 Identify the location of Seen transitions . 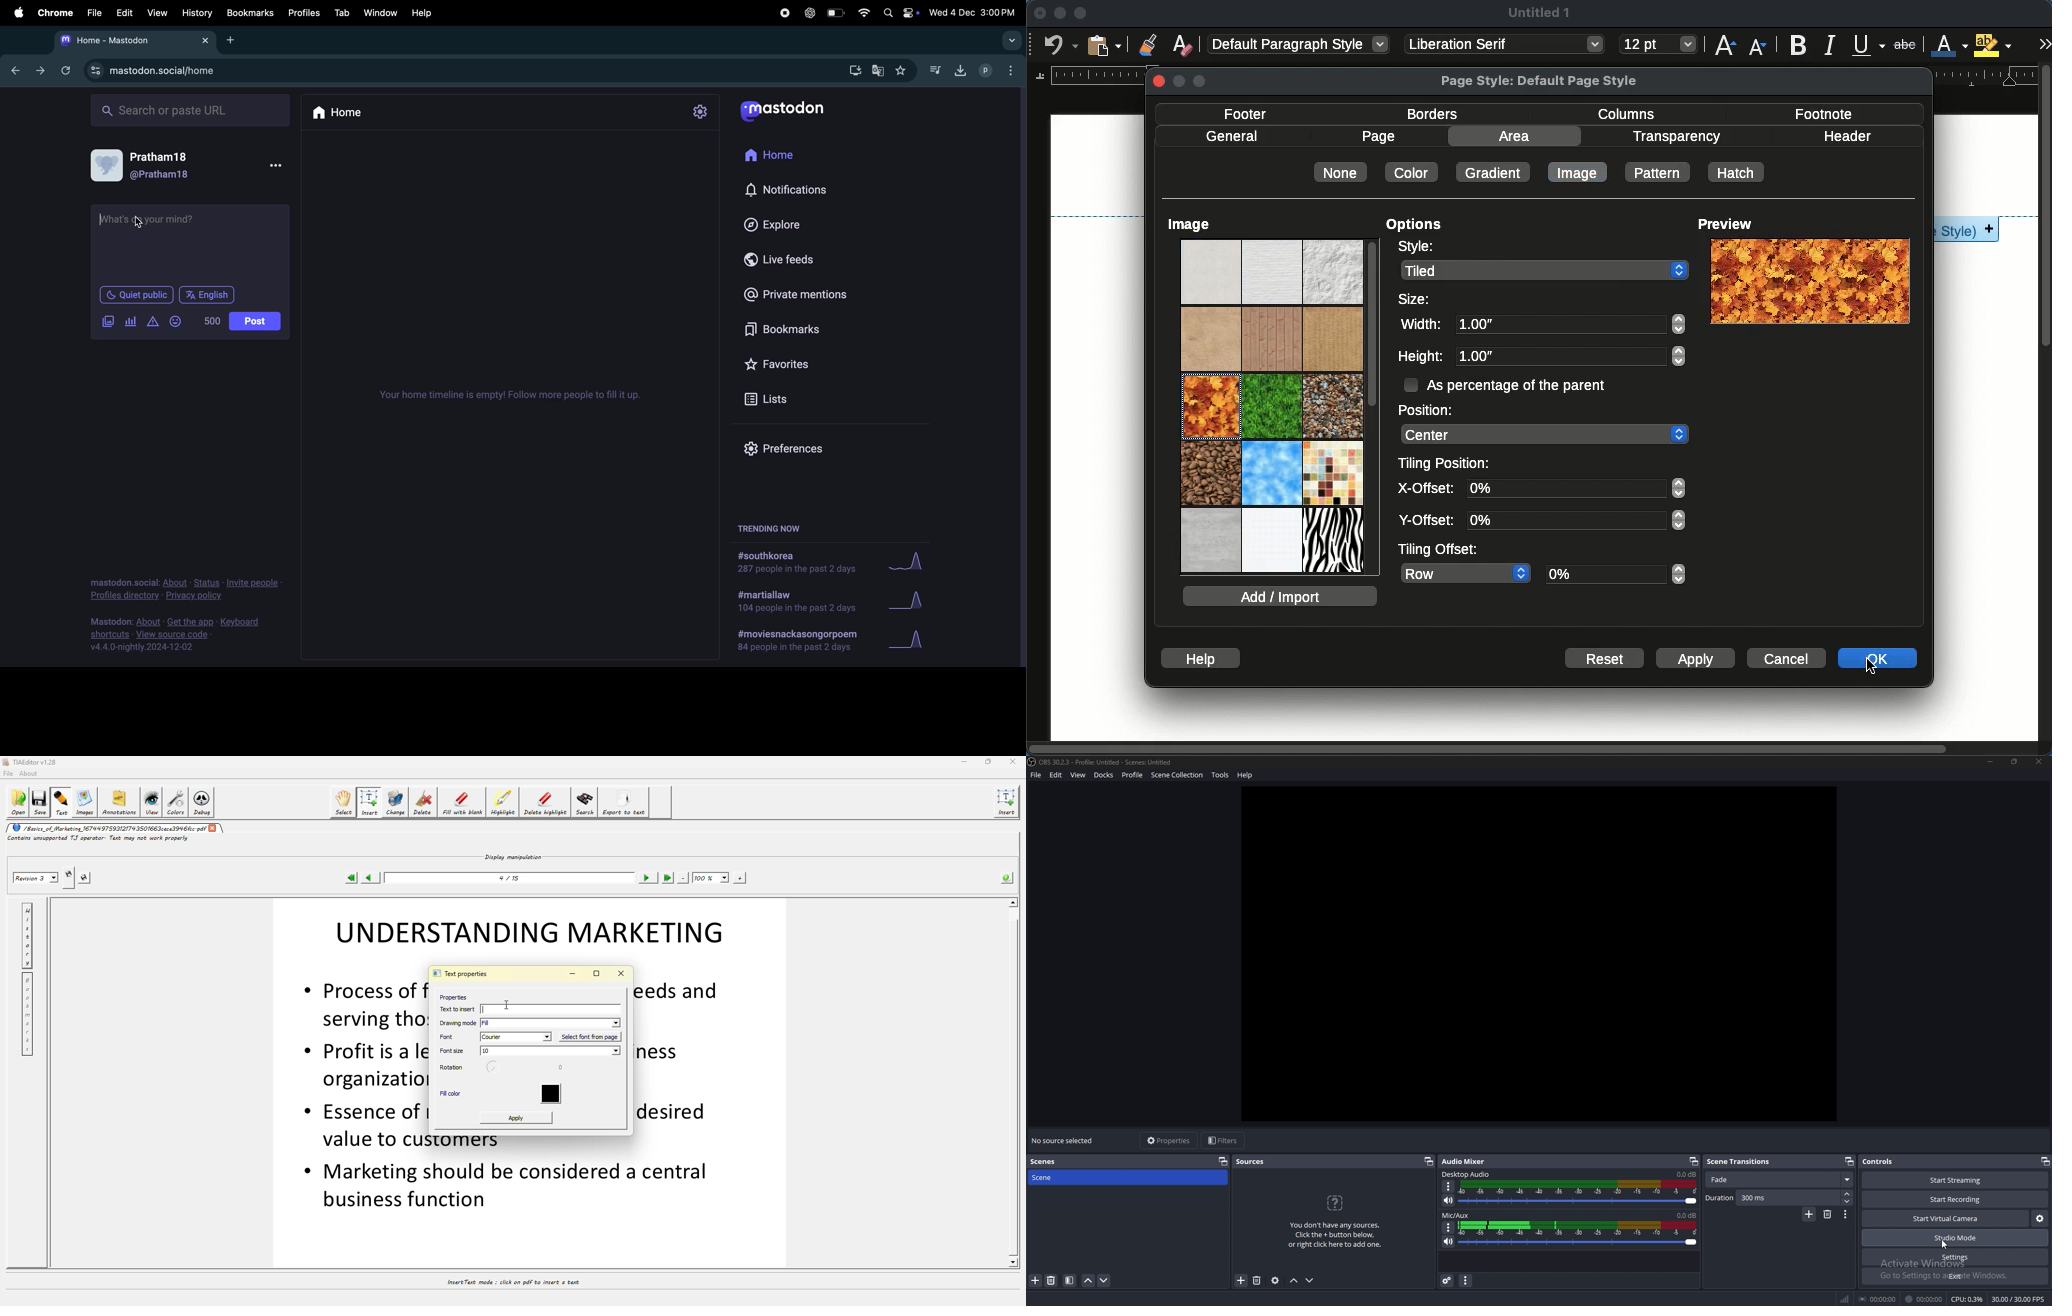
(1742, 1161).